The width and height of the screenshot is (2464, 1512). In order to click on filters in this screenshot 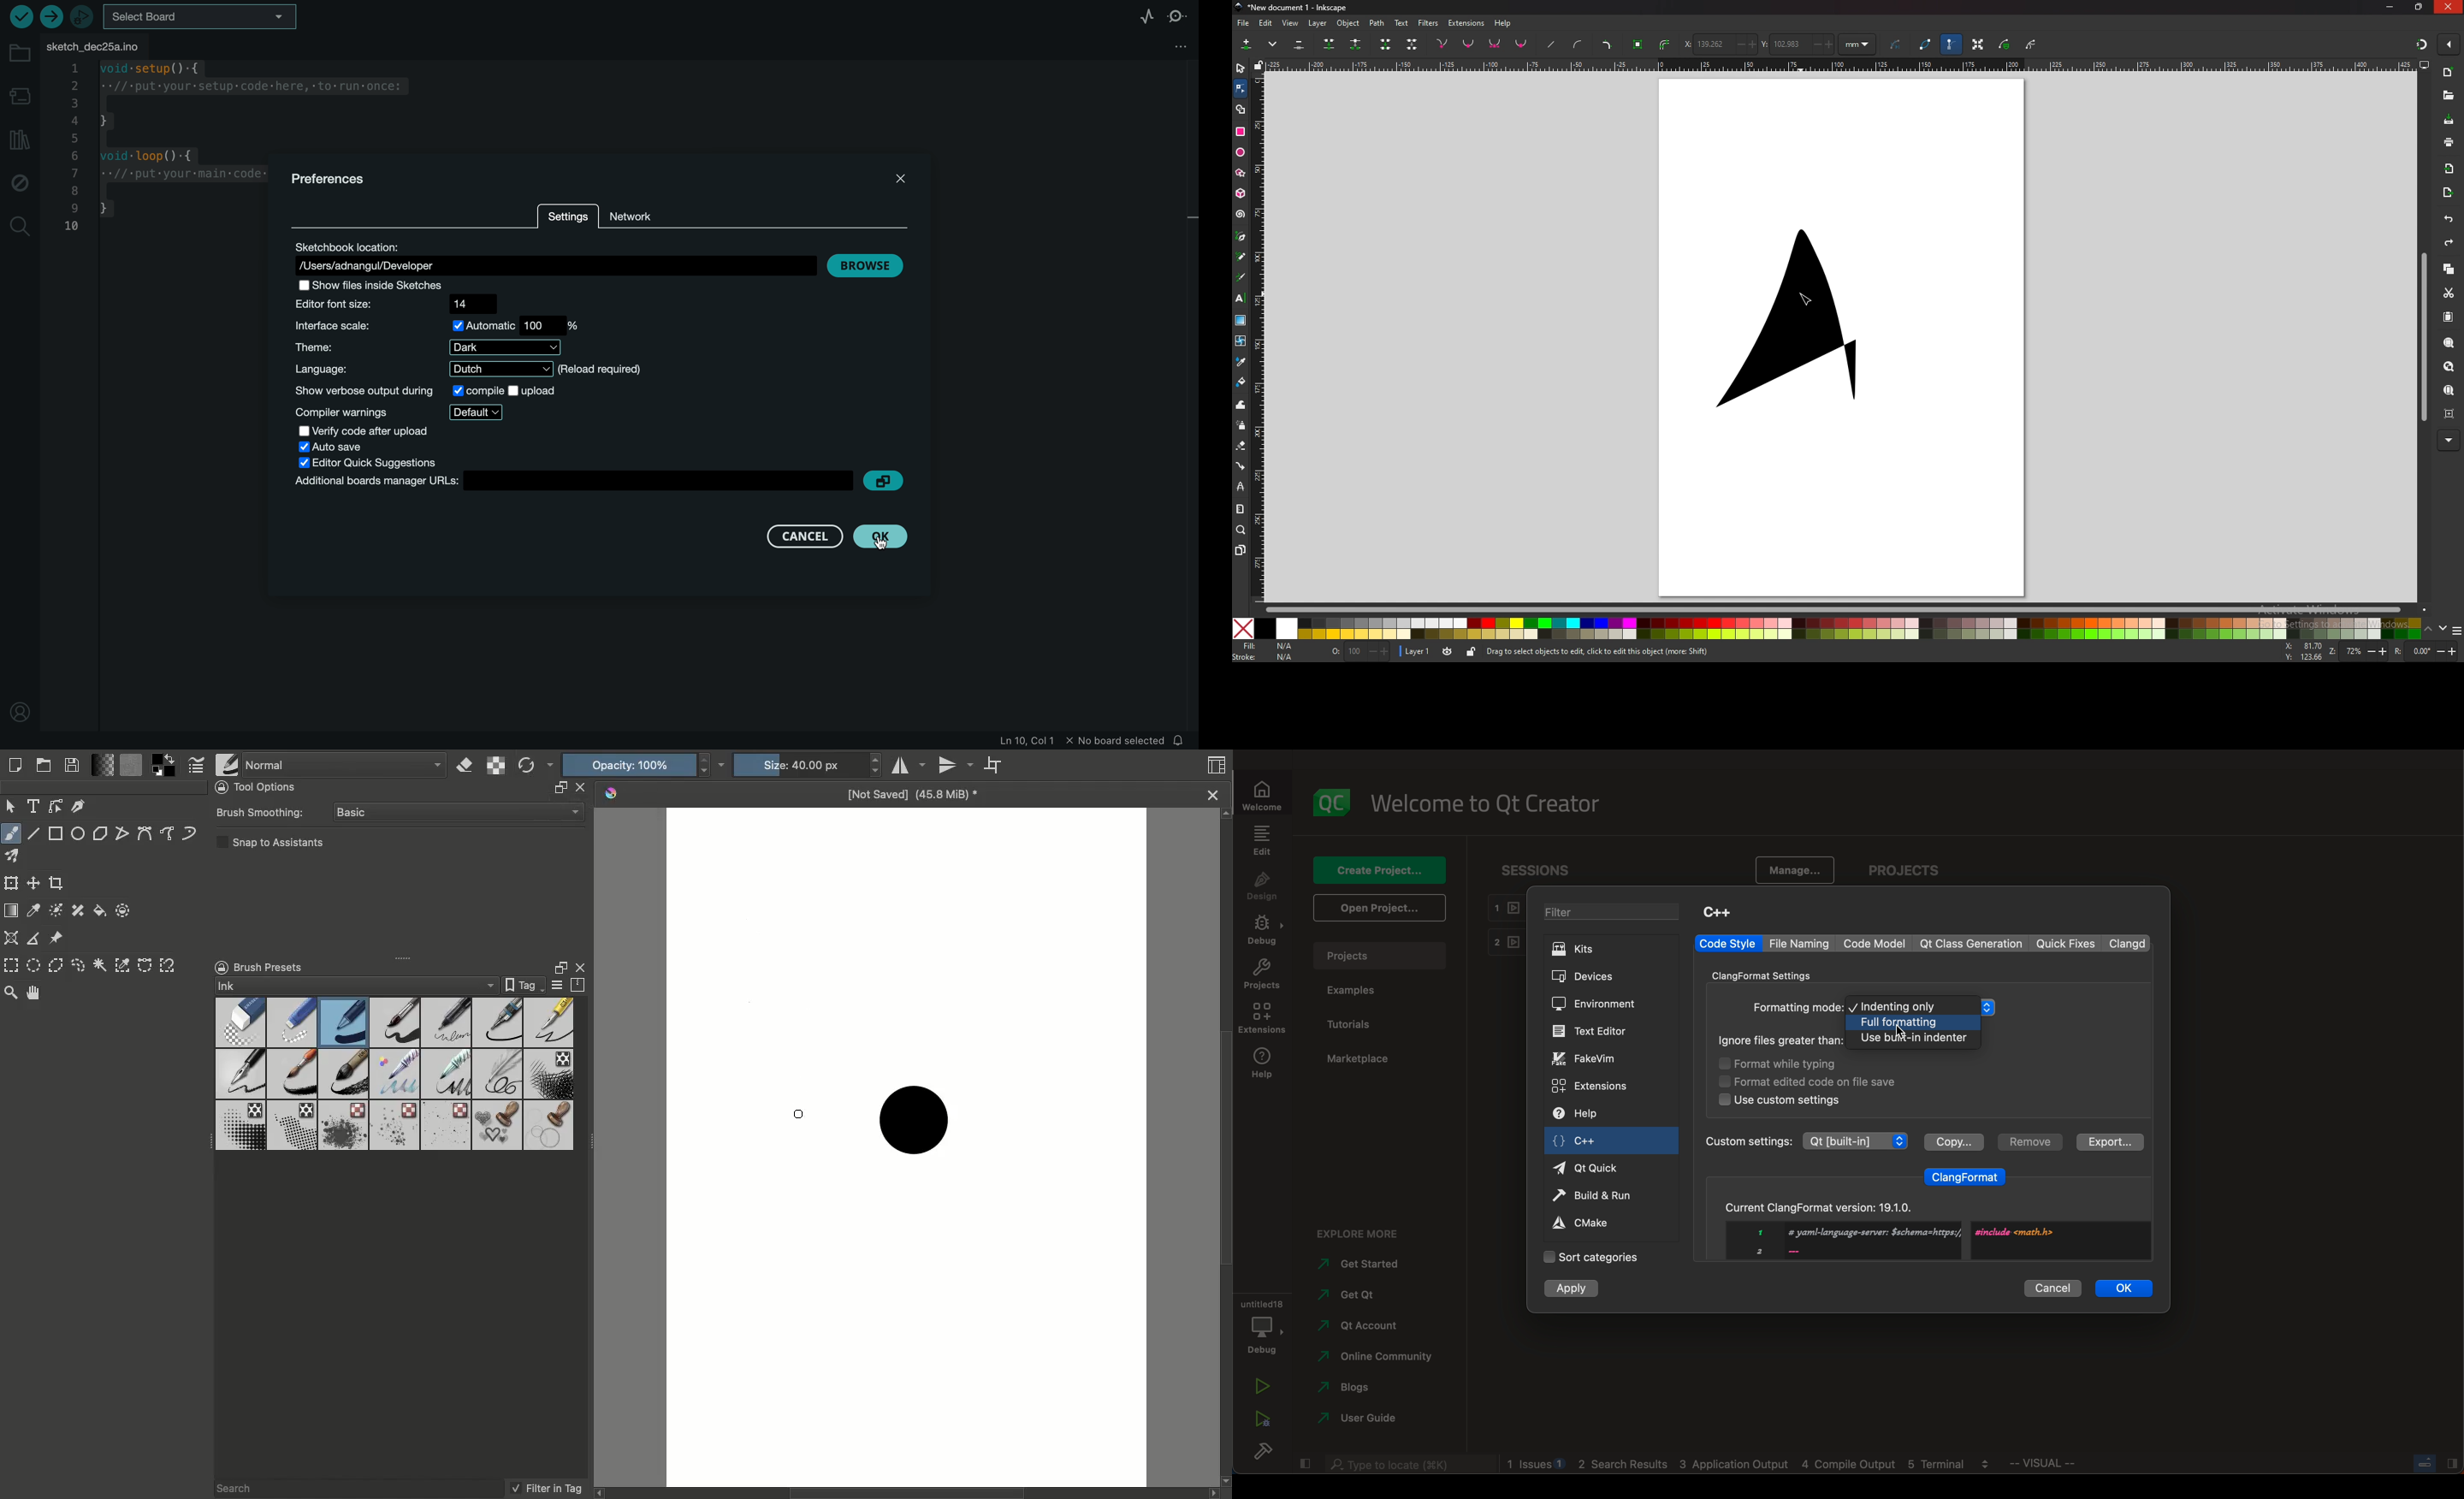, I will do `click(1428, 23)`.